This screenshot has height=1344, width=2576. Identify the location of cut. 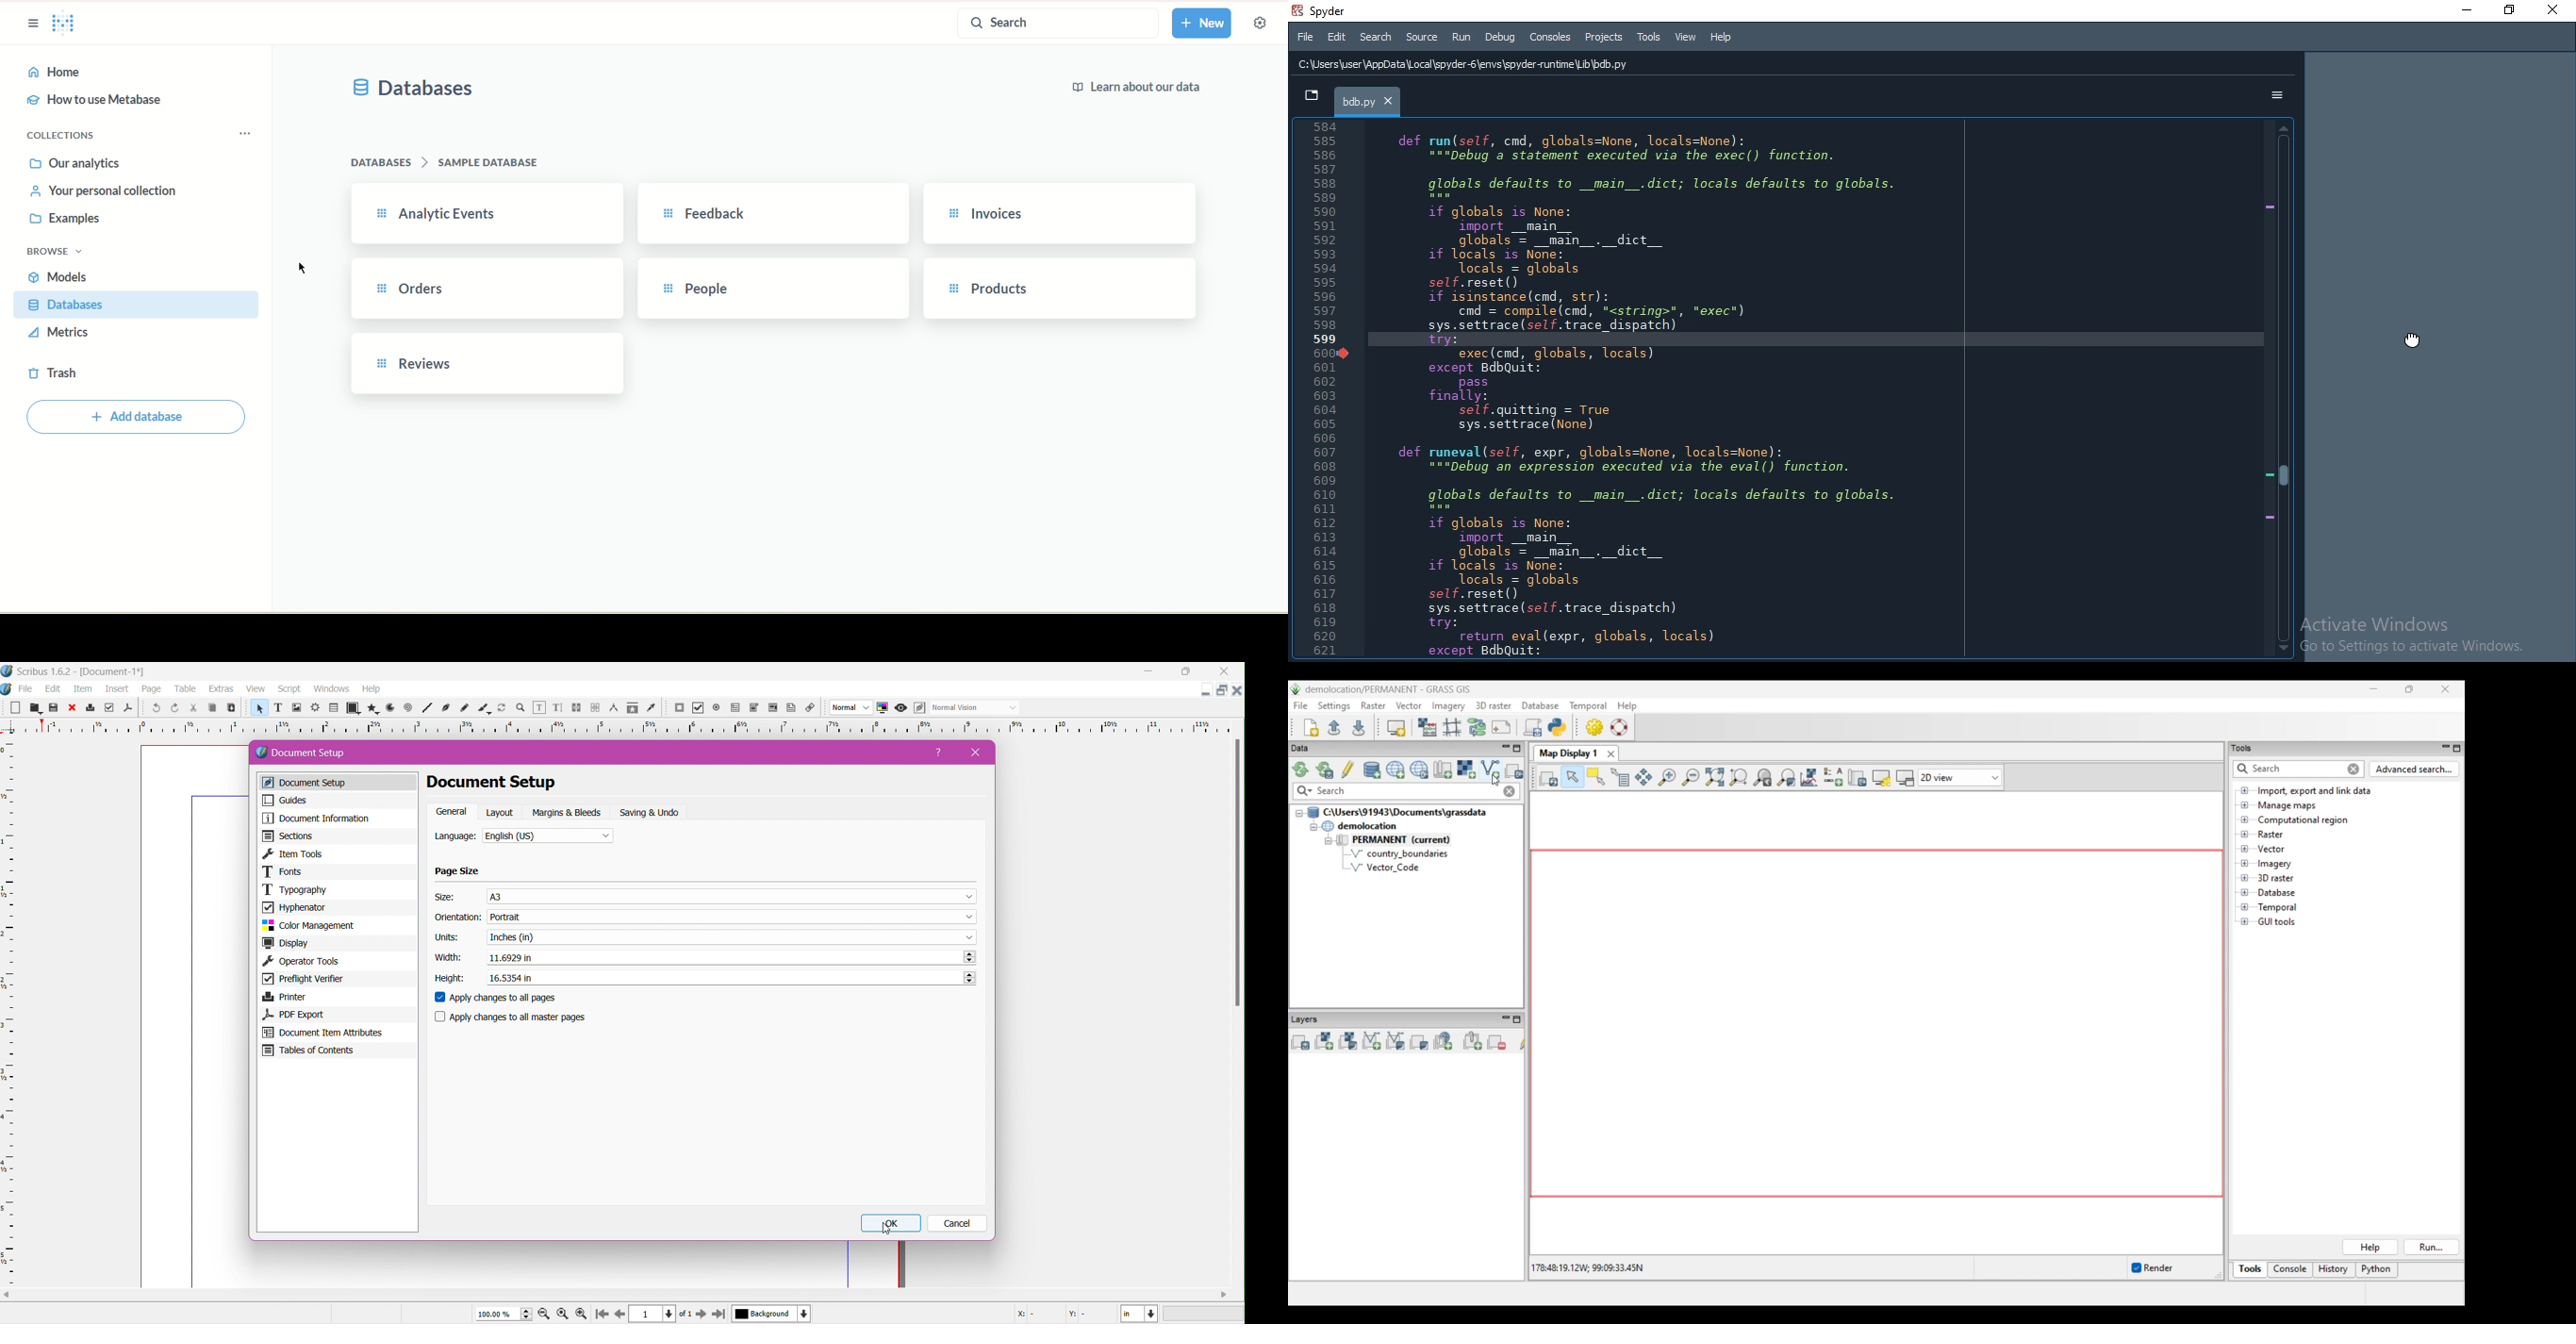
(192, 709).